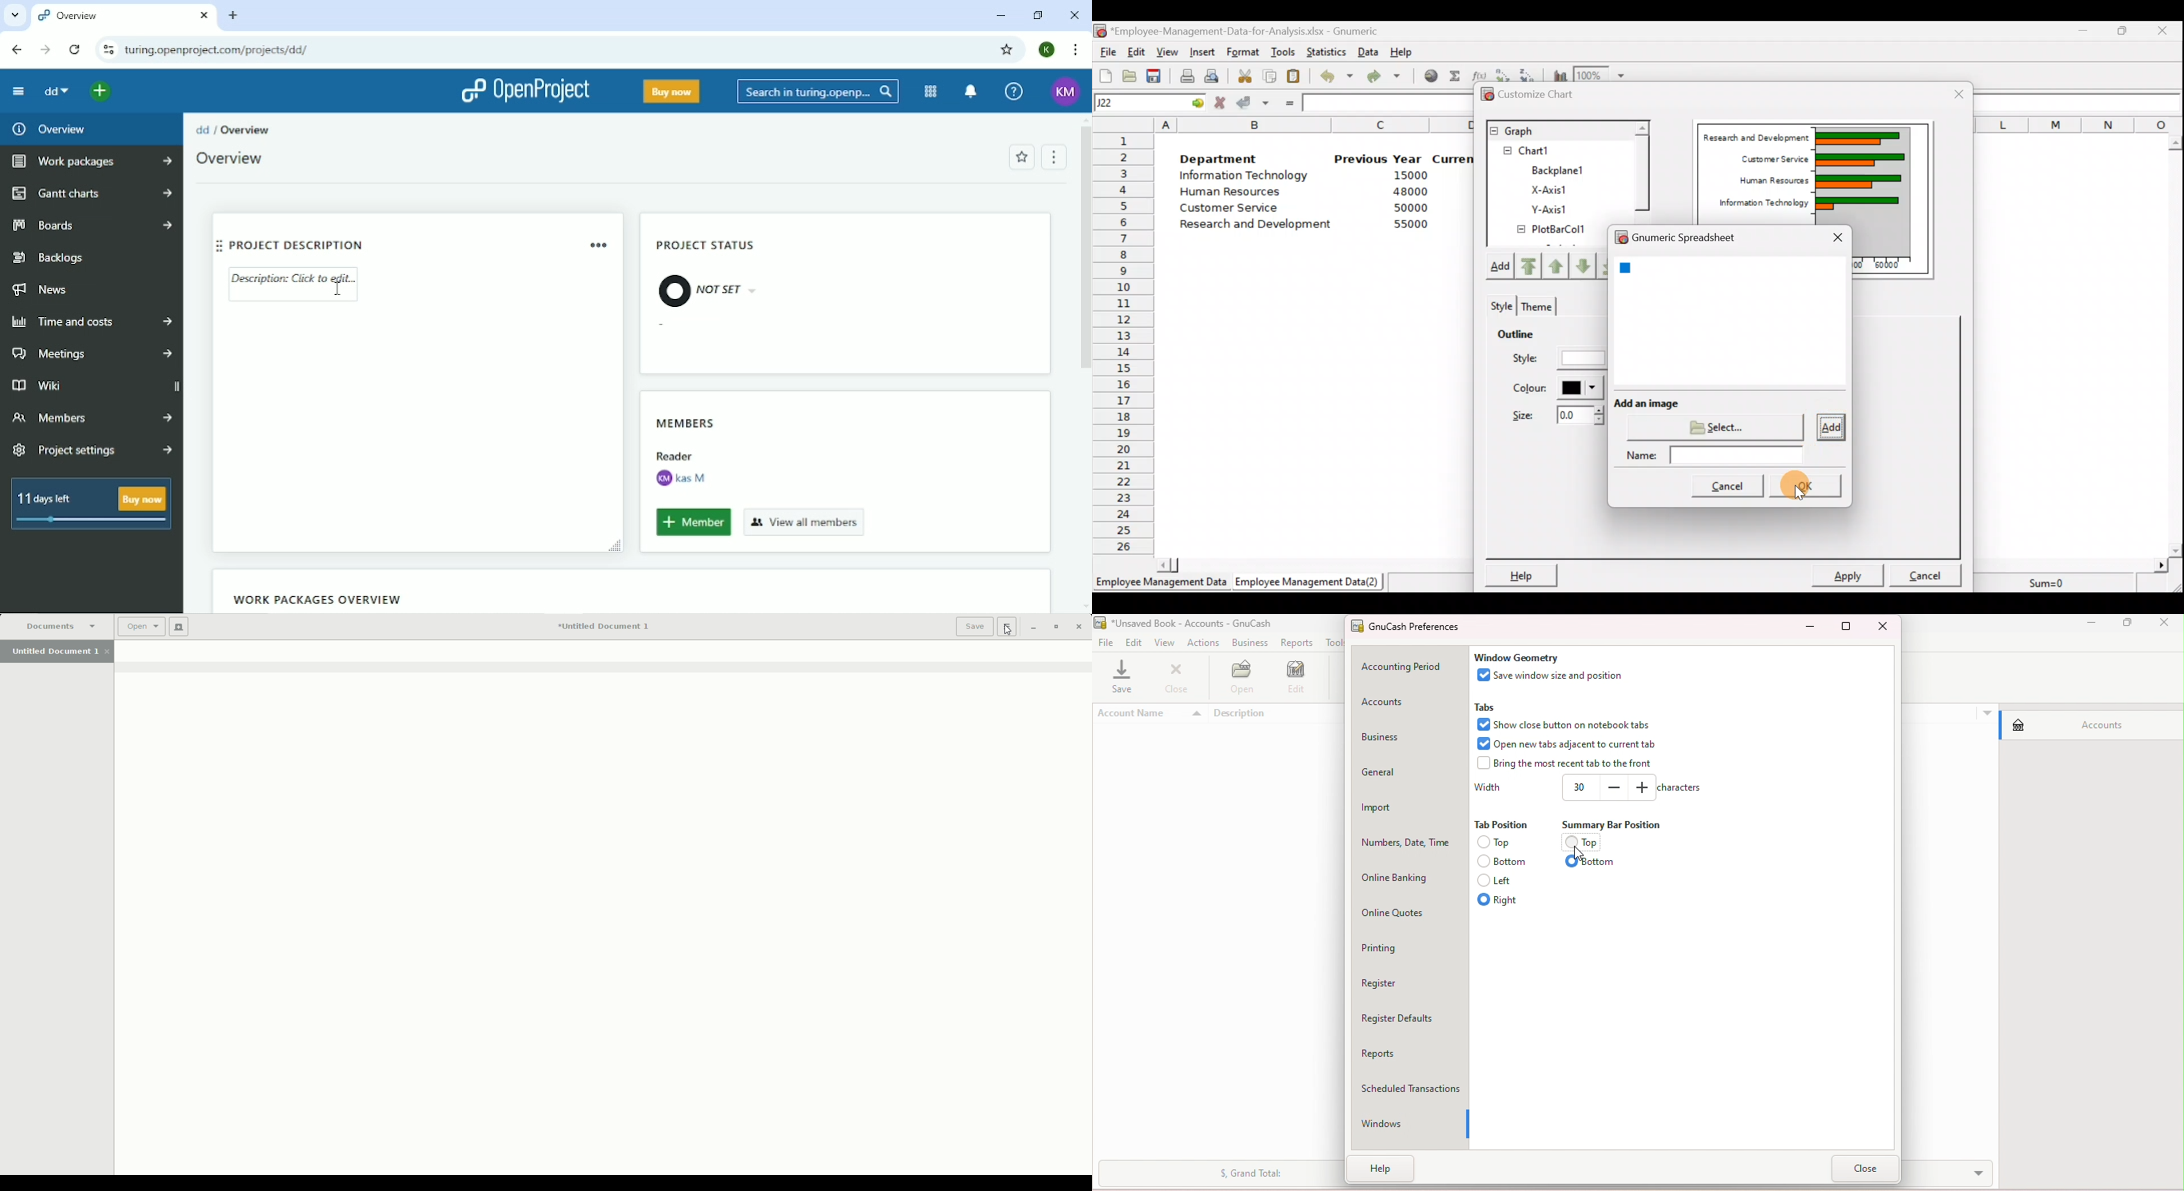 This screenshot has width=2184, height=1204. What do you see at coordinates (1552, 231) in the screenshot?
I see `PlotBarCol1` at bounding box center [1552, 231].